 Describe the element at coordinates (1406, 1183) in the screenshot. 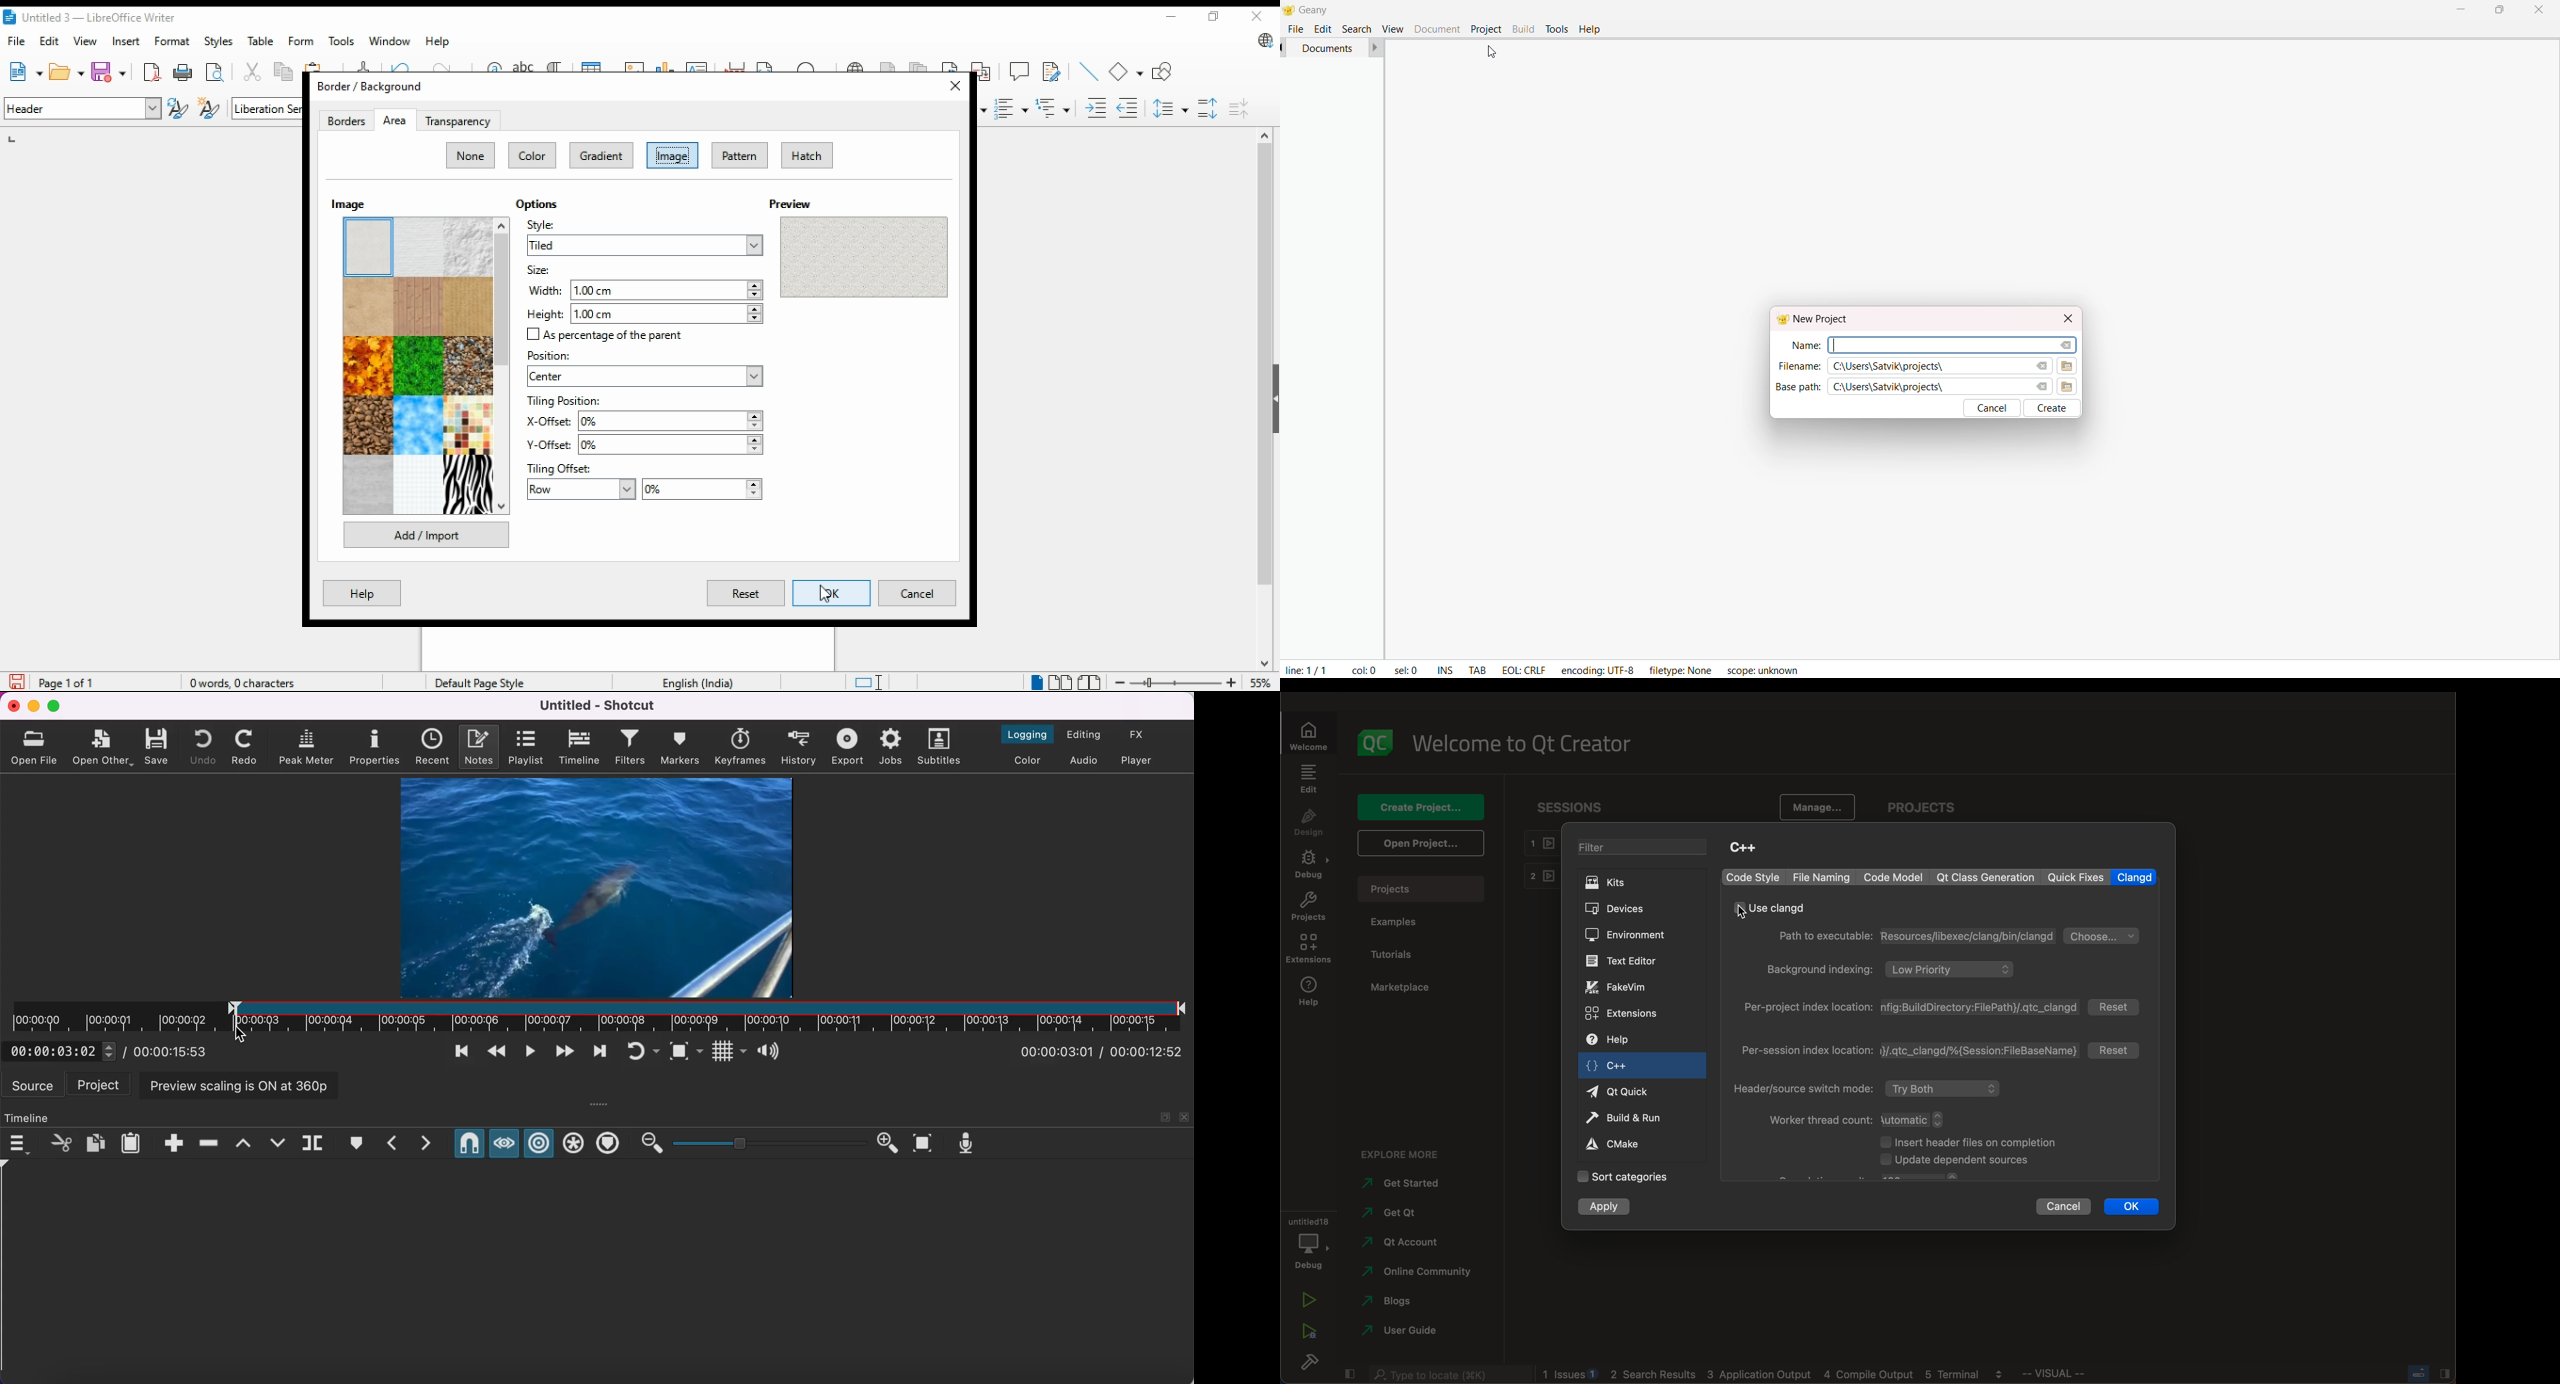

I see `get started` at that location.